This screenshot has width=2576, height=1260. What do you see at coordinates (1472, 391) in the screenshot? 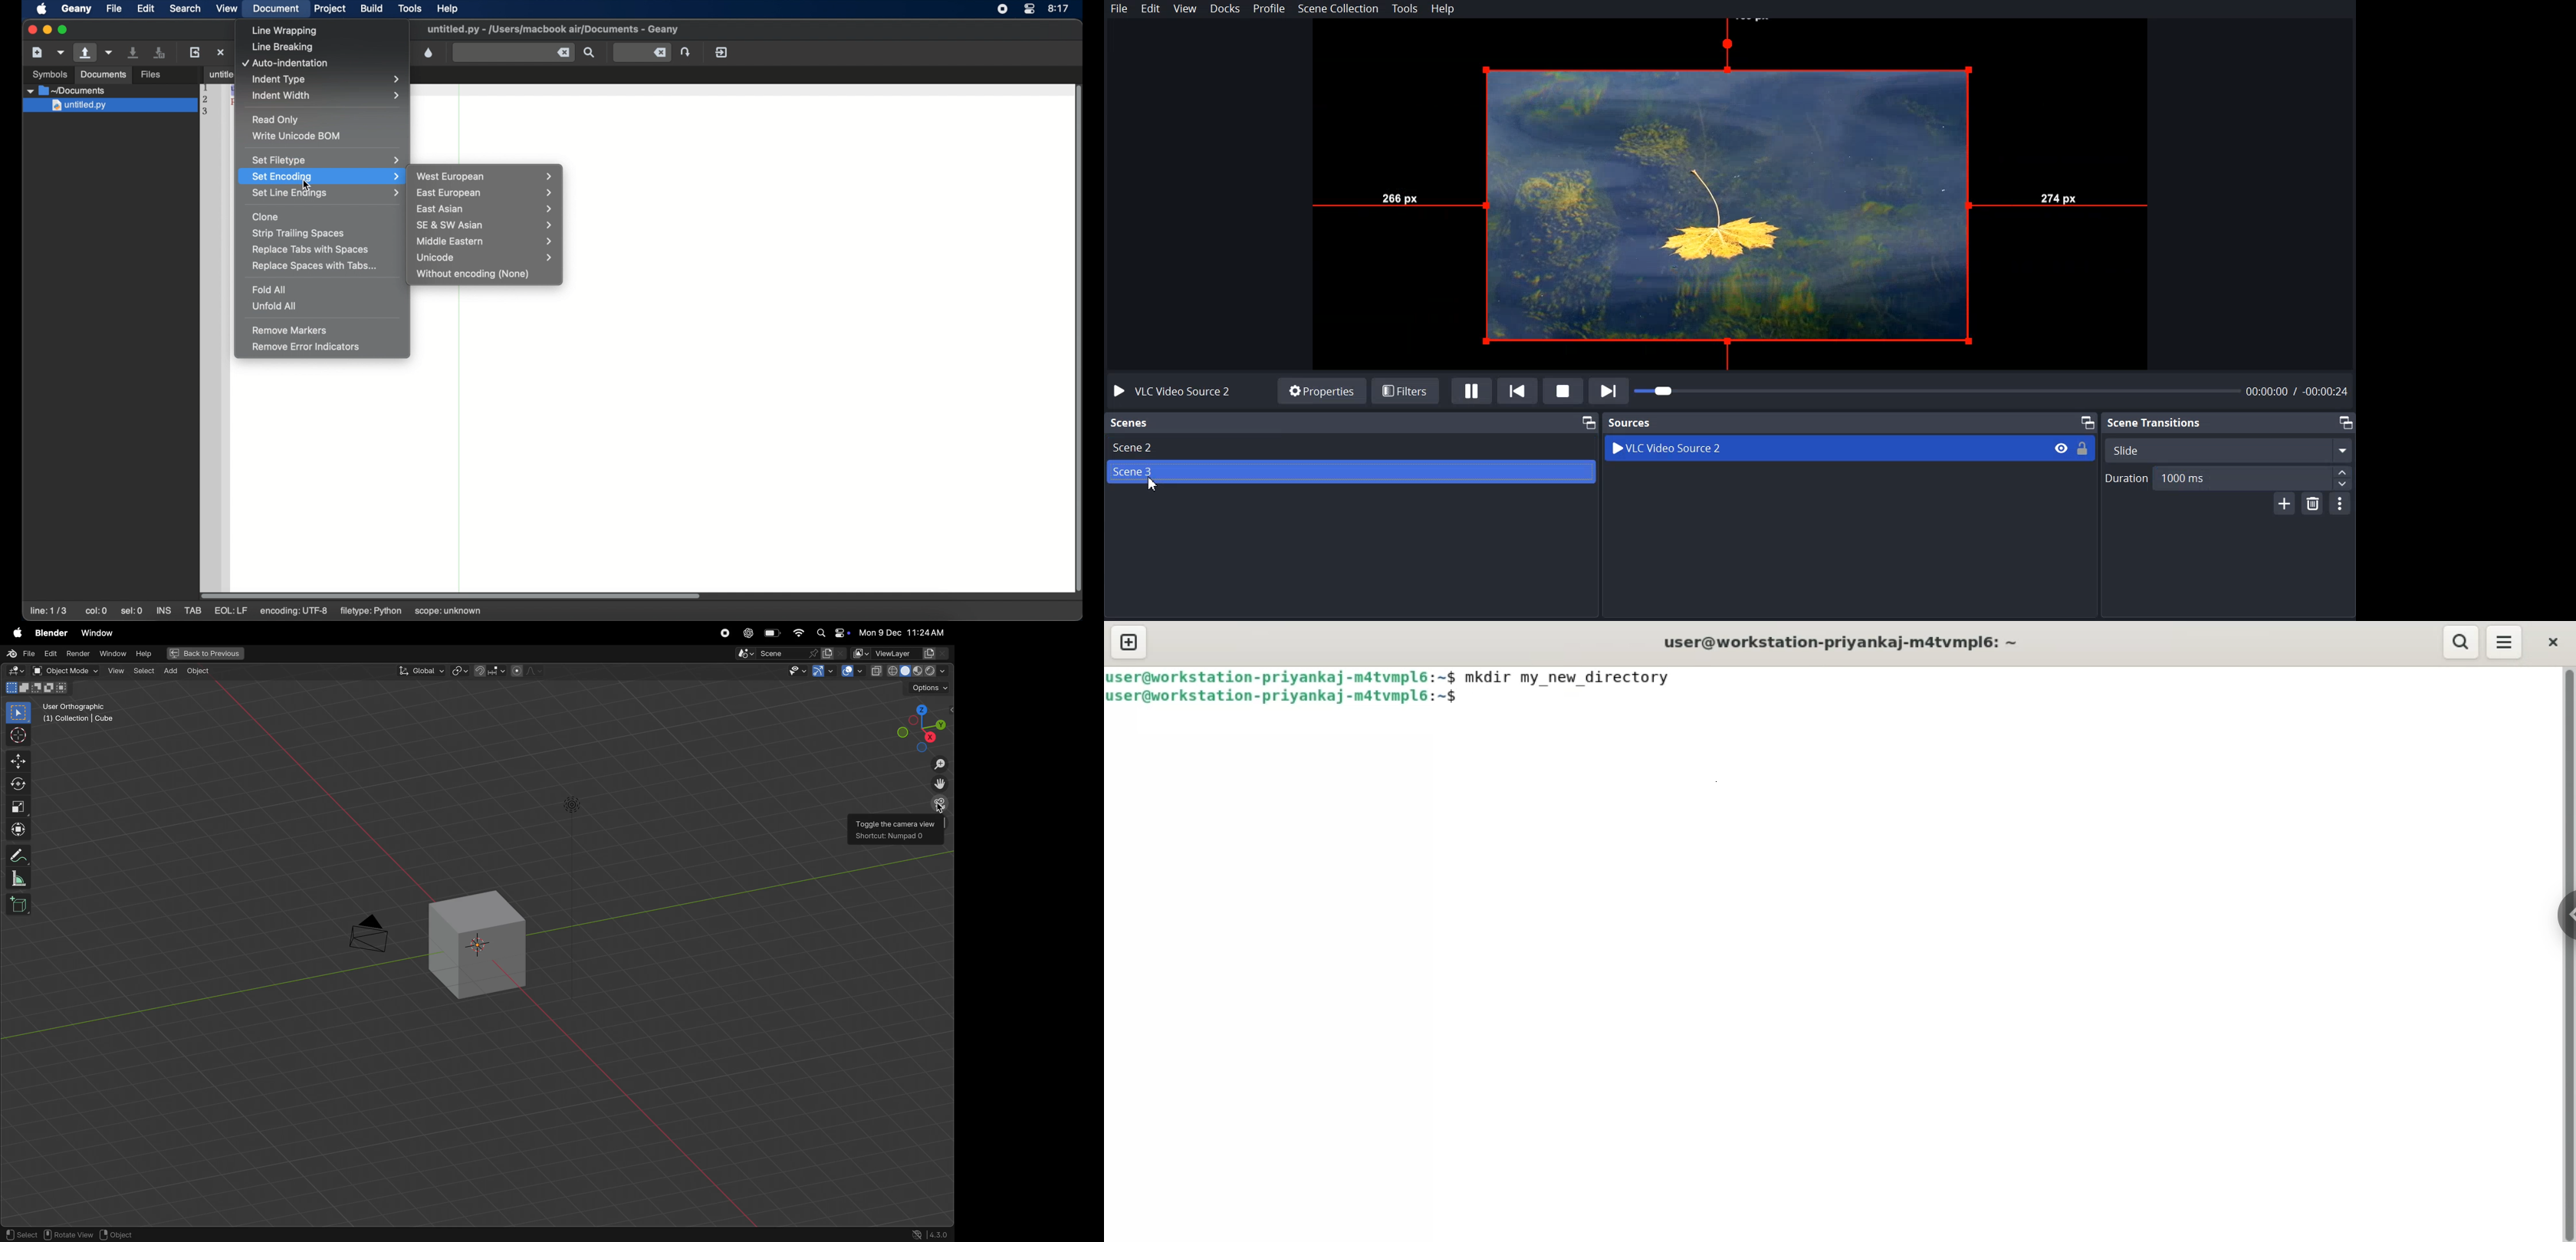
I see `Pause Media` at bounding box center [1472, 391].